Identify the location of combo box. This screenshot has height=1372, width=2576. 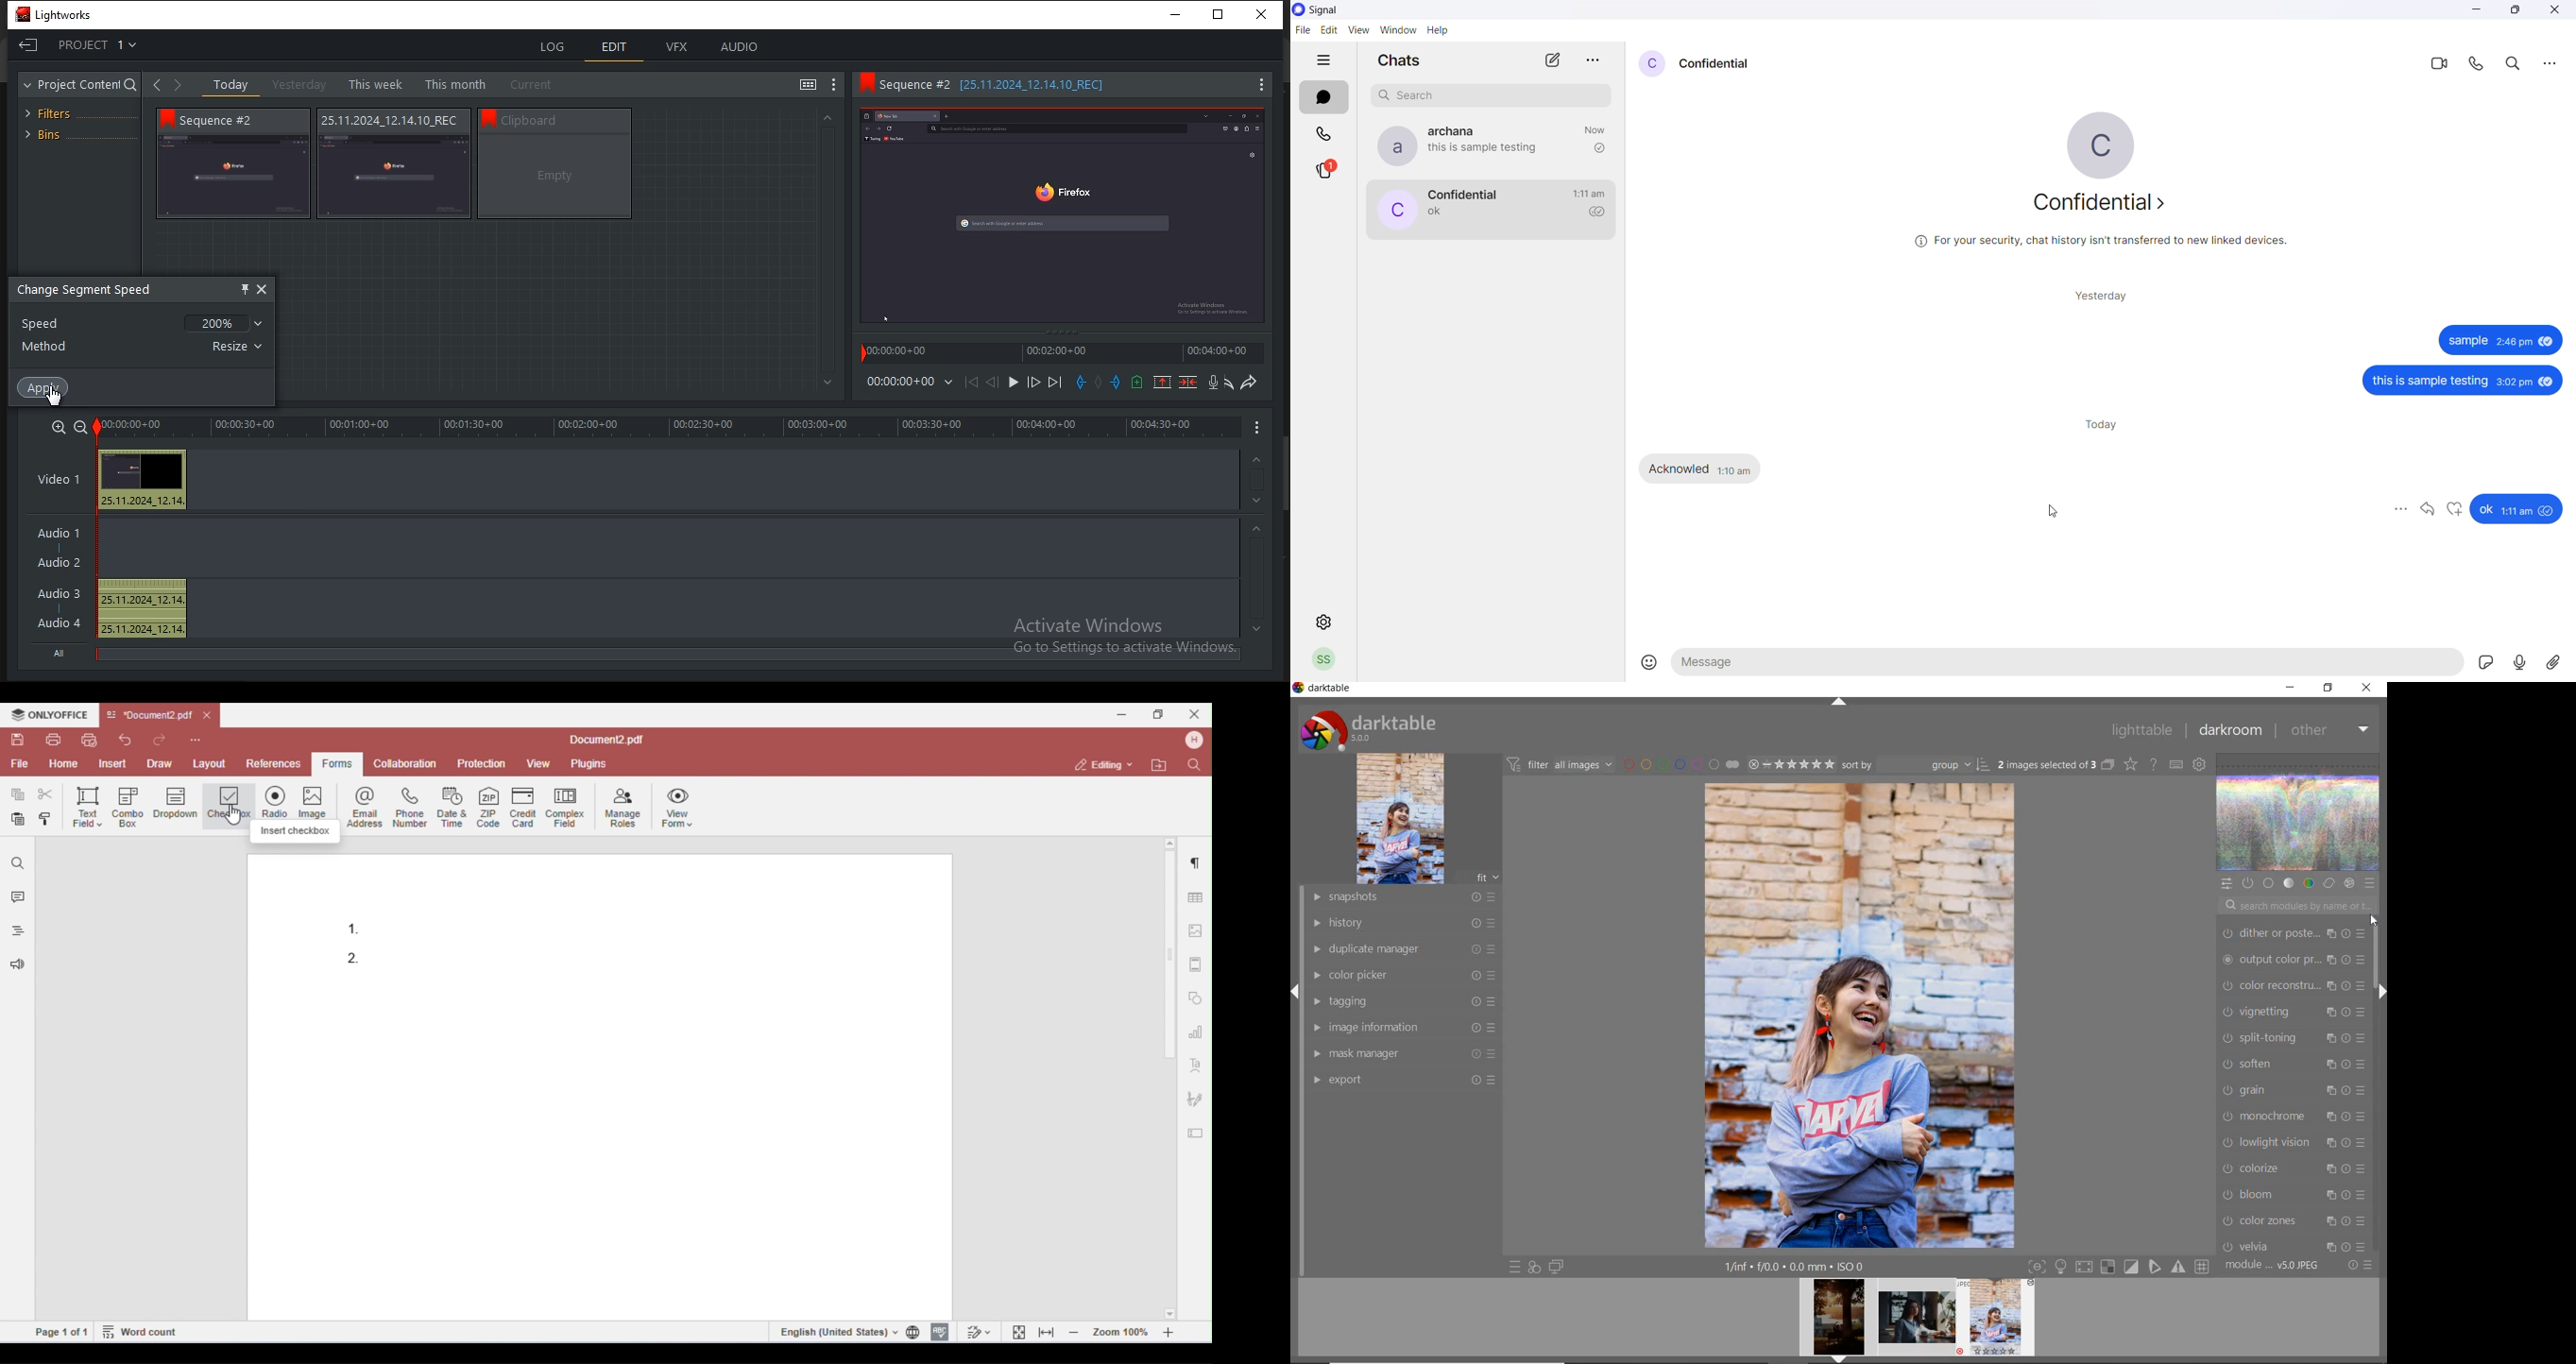
(128, 807).